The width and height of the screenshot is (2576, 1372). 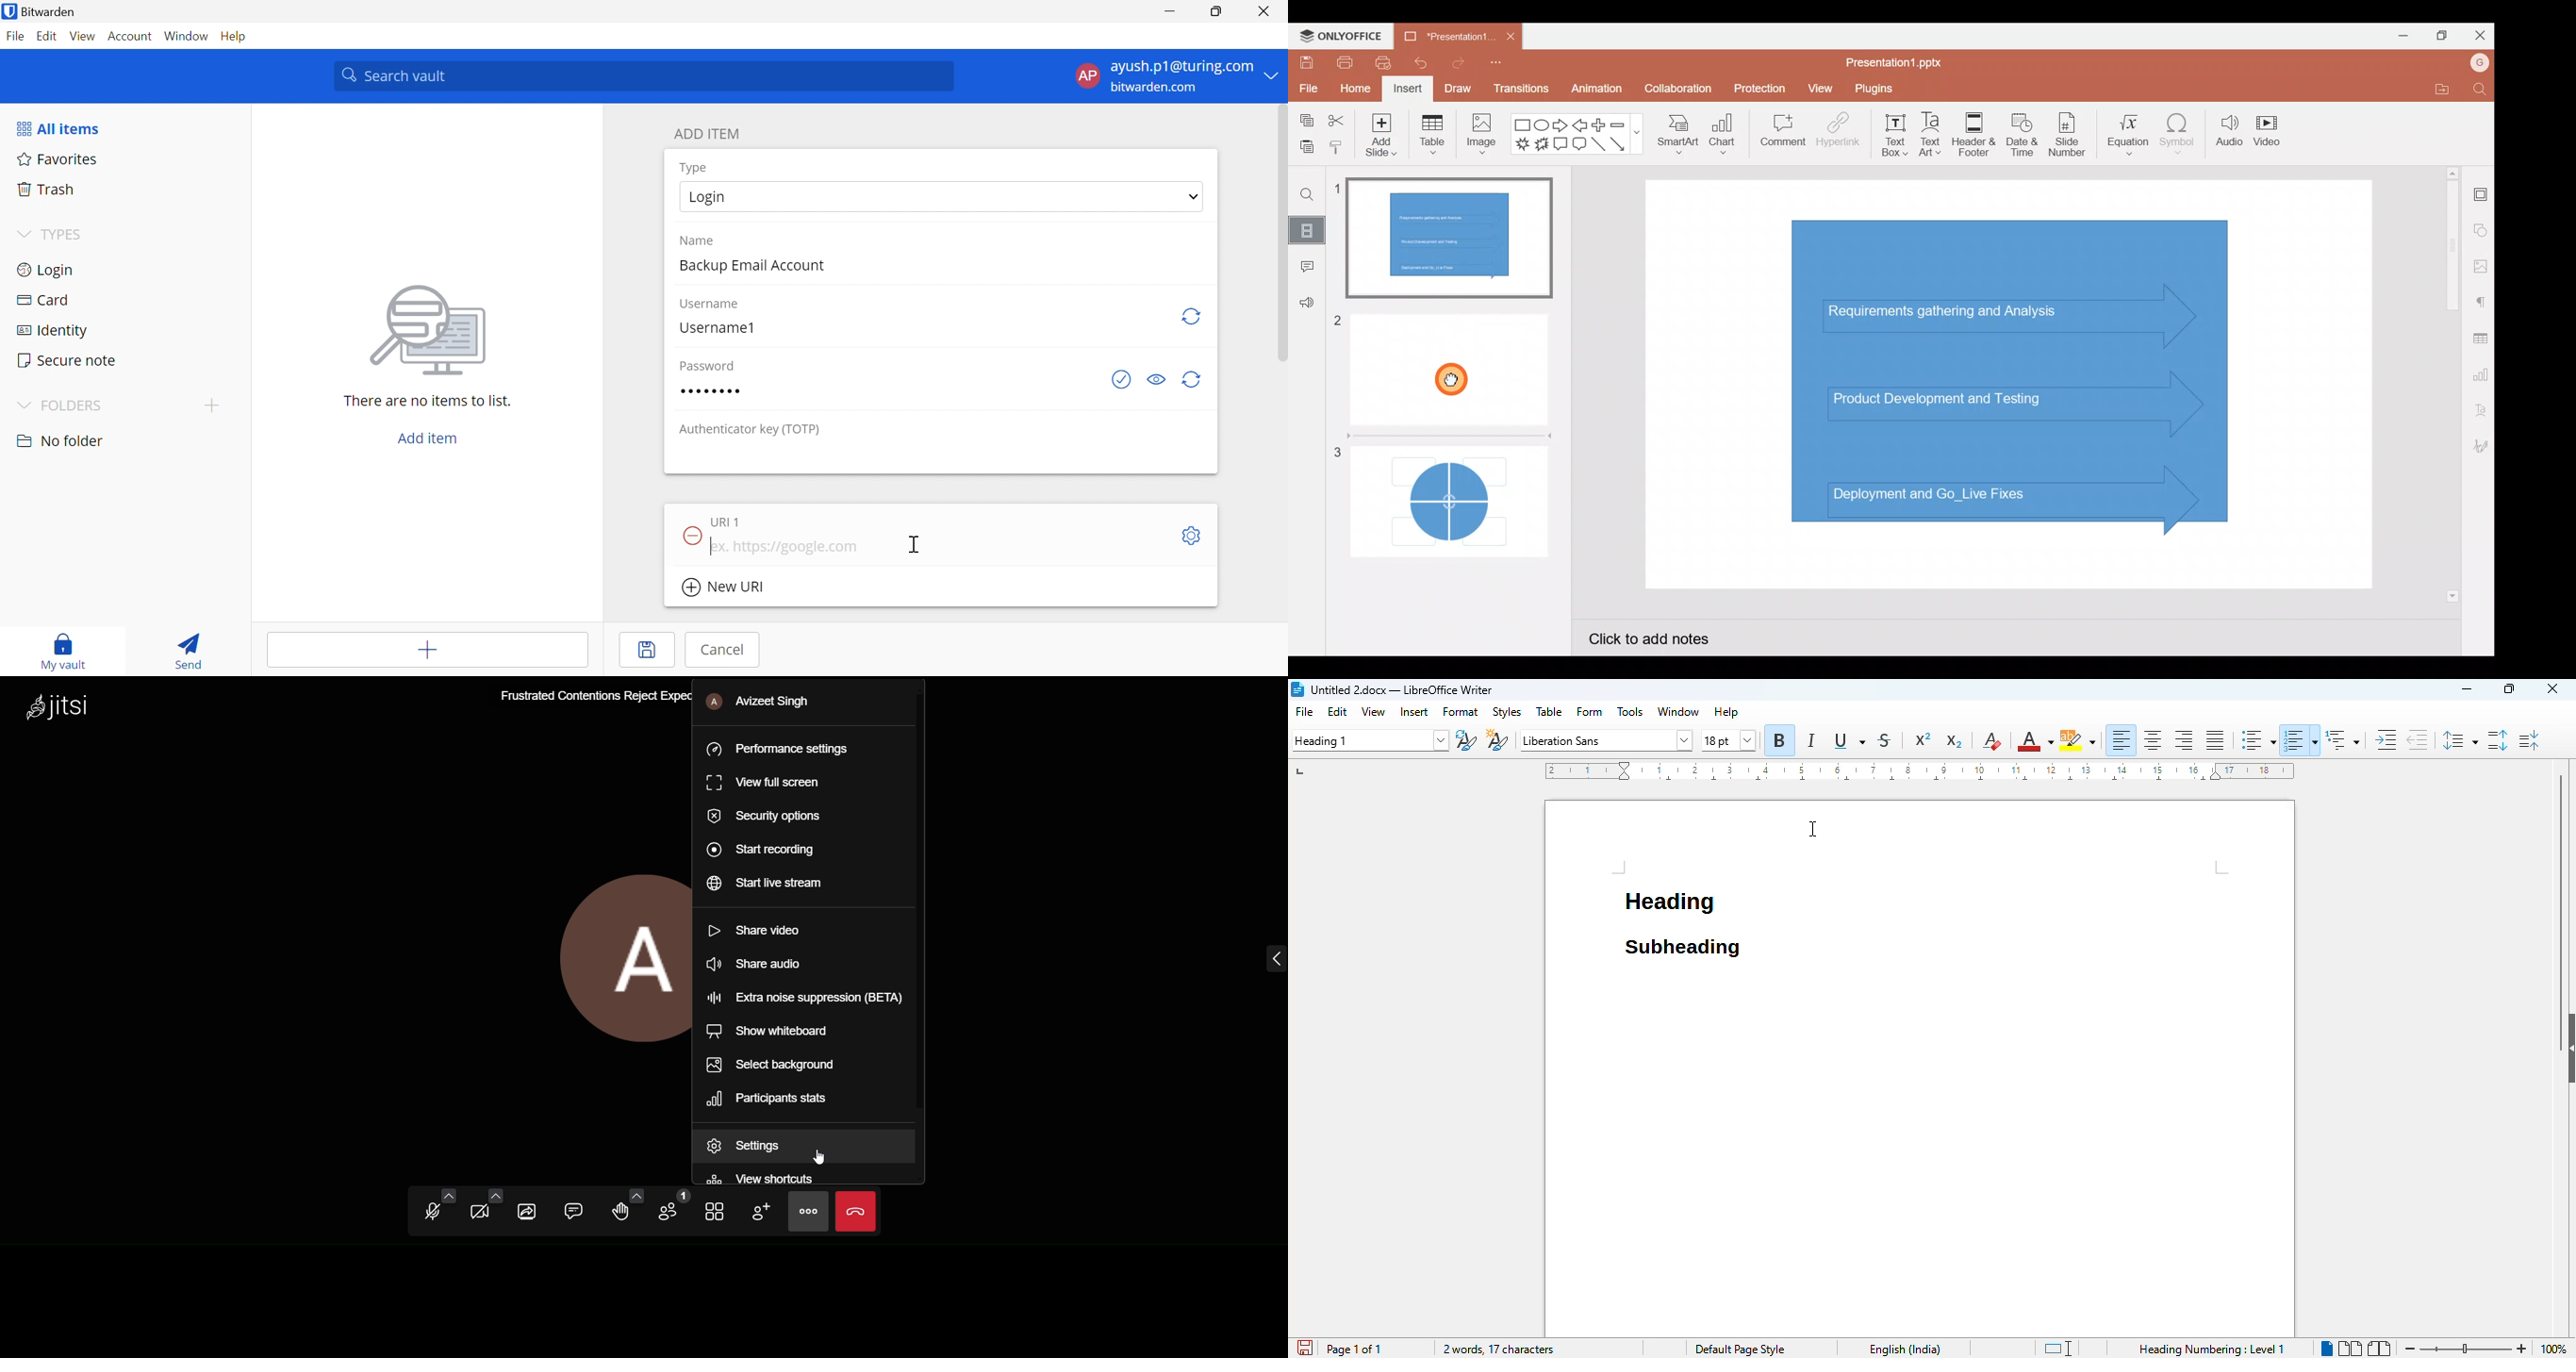 I want to click on file, so click(x=1306, y=712).